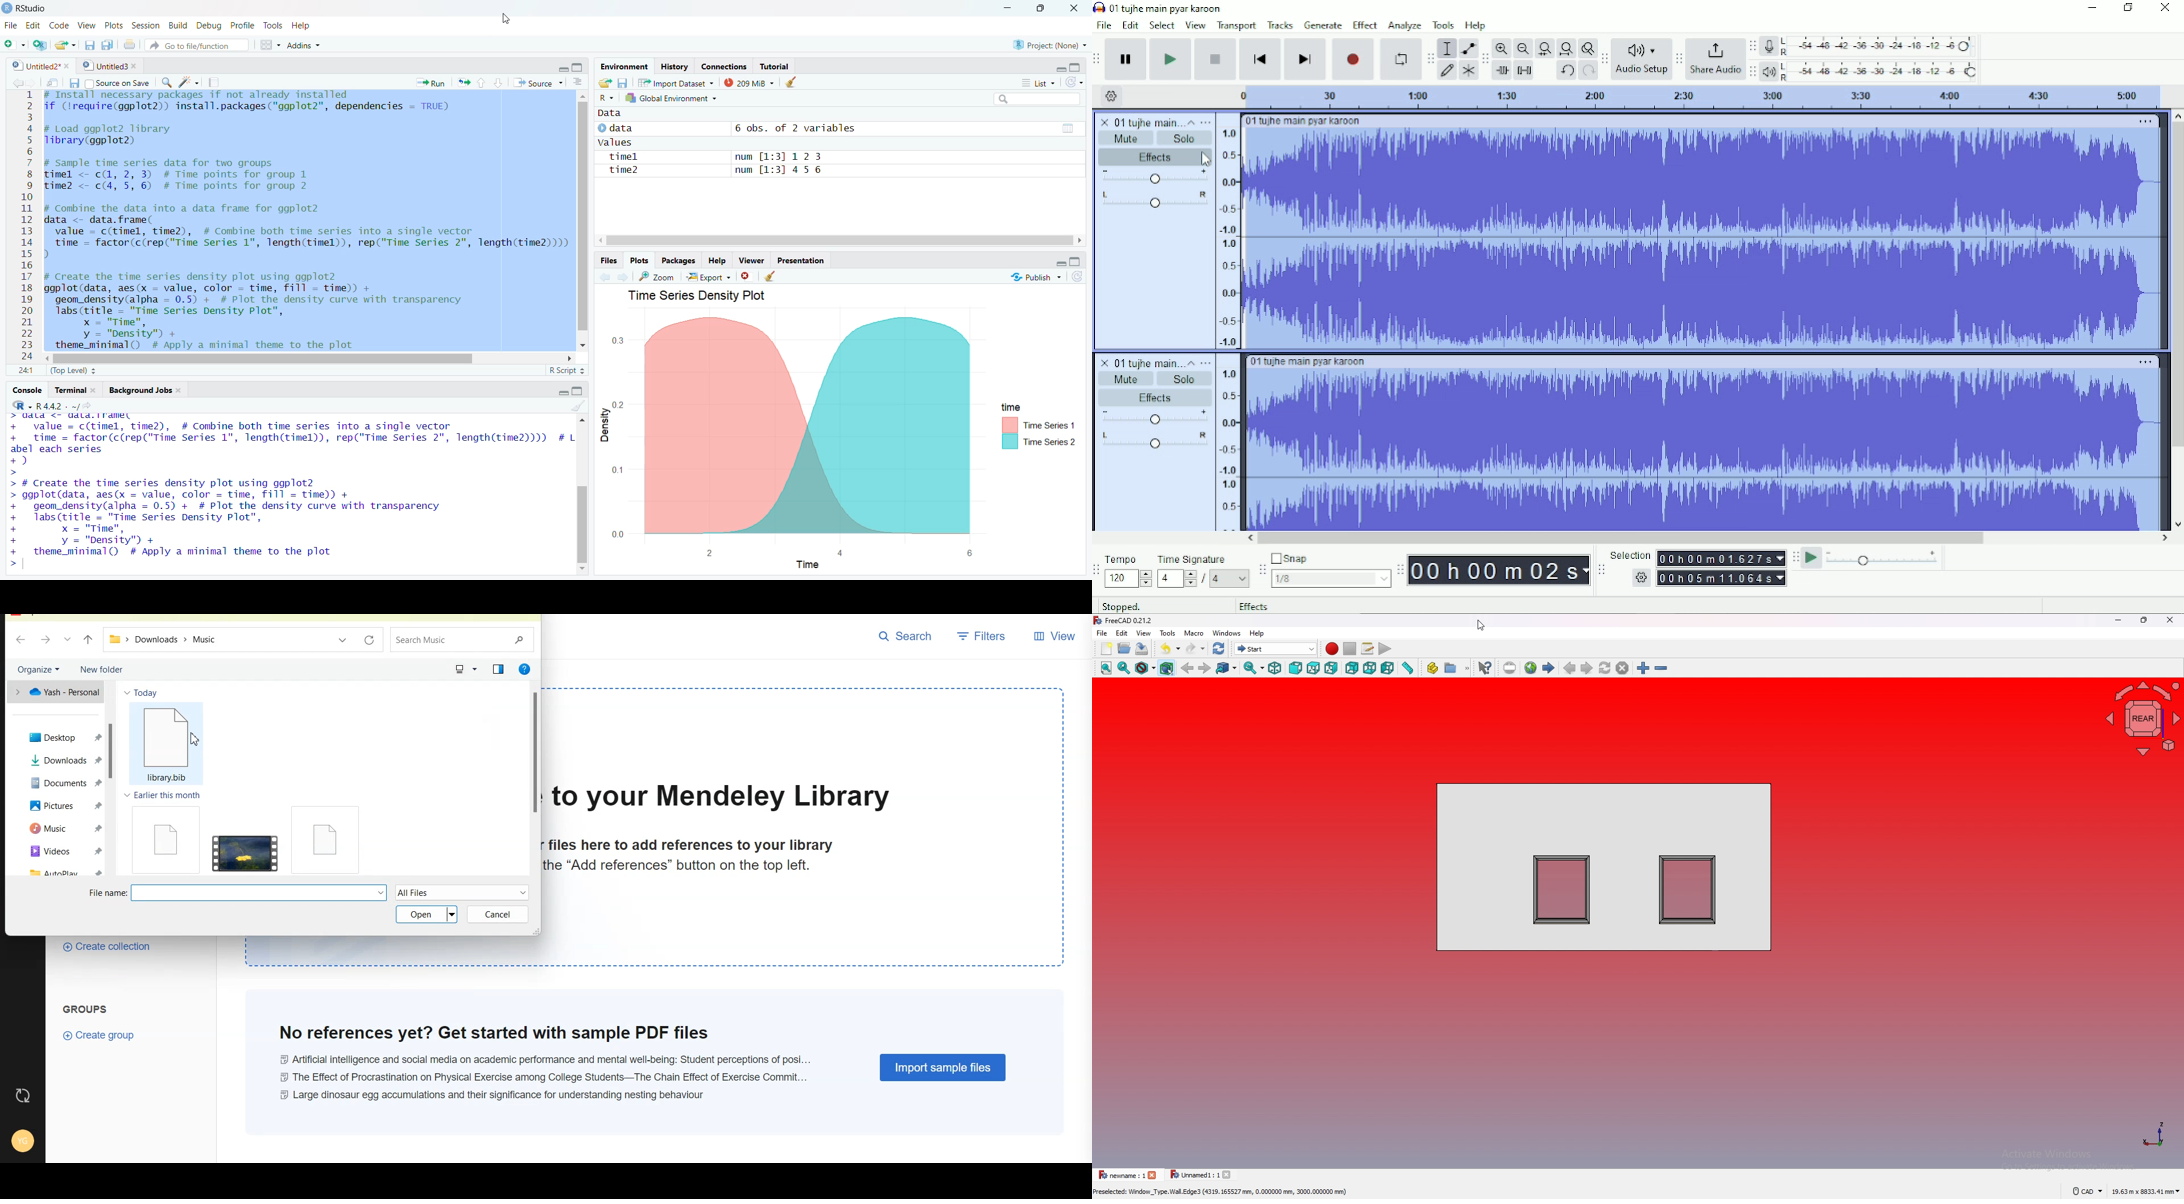  What do you see at coordinates (1257, 633) in the screenshot?
I see `help` at bounding box center [1257, 633].